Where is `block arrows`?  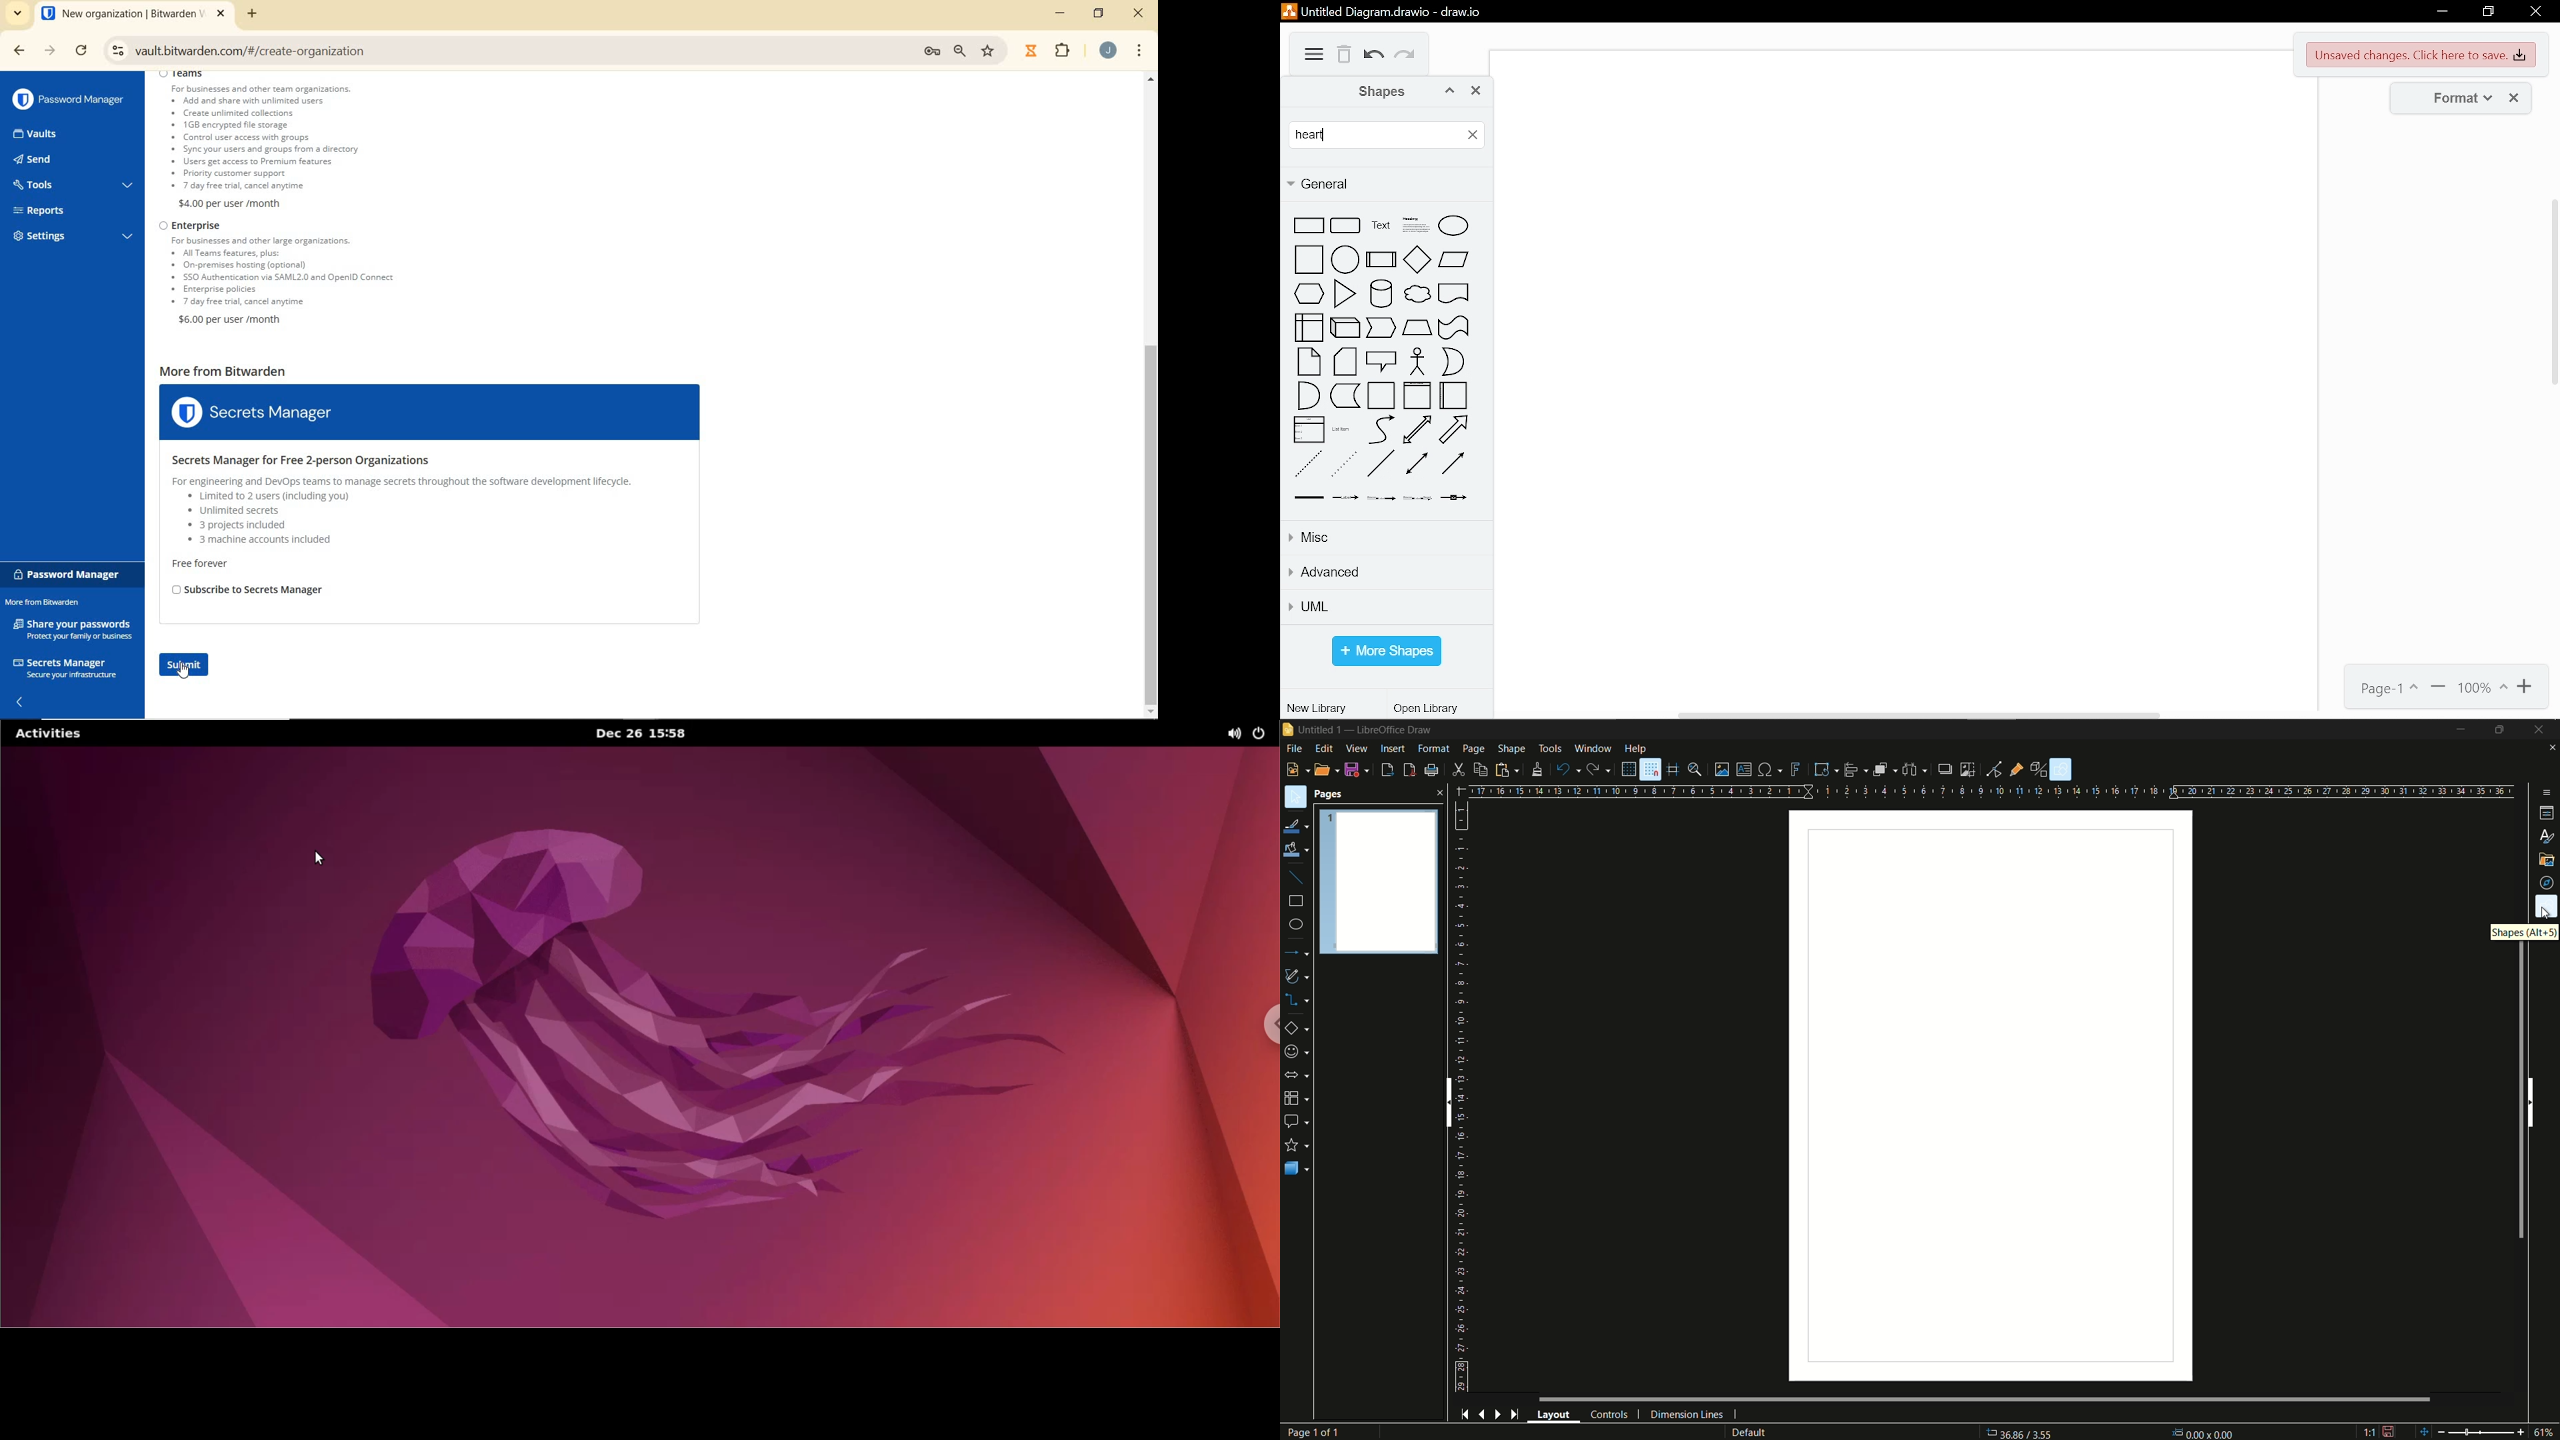
block arrows is located at coordinates (1298, 1075).